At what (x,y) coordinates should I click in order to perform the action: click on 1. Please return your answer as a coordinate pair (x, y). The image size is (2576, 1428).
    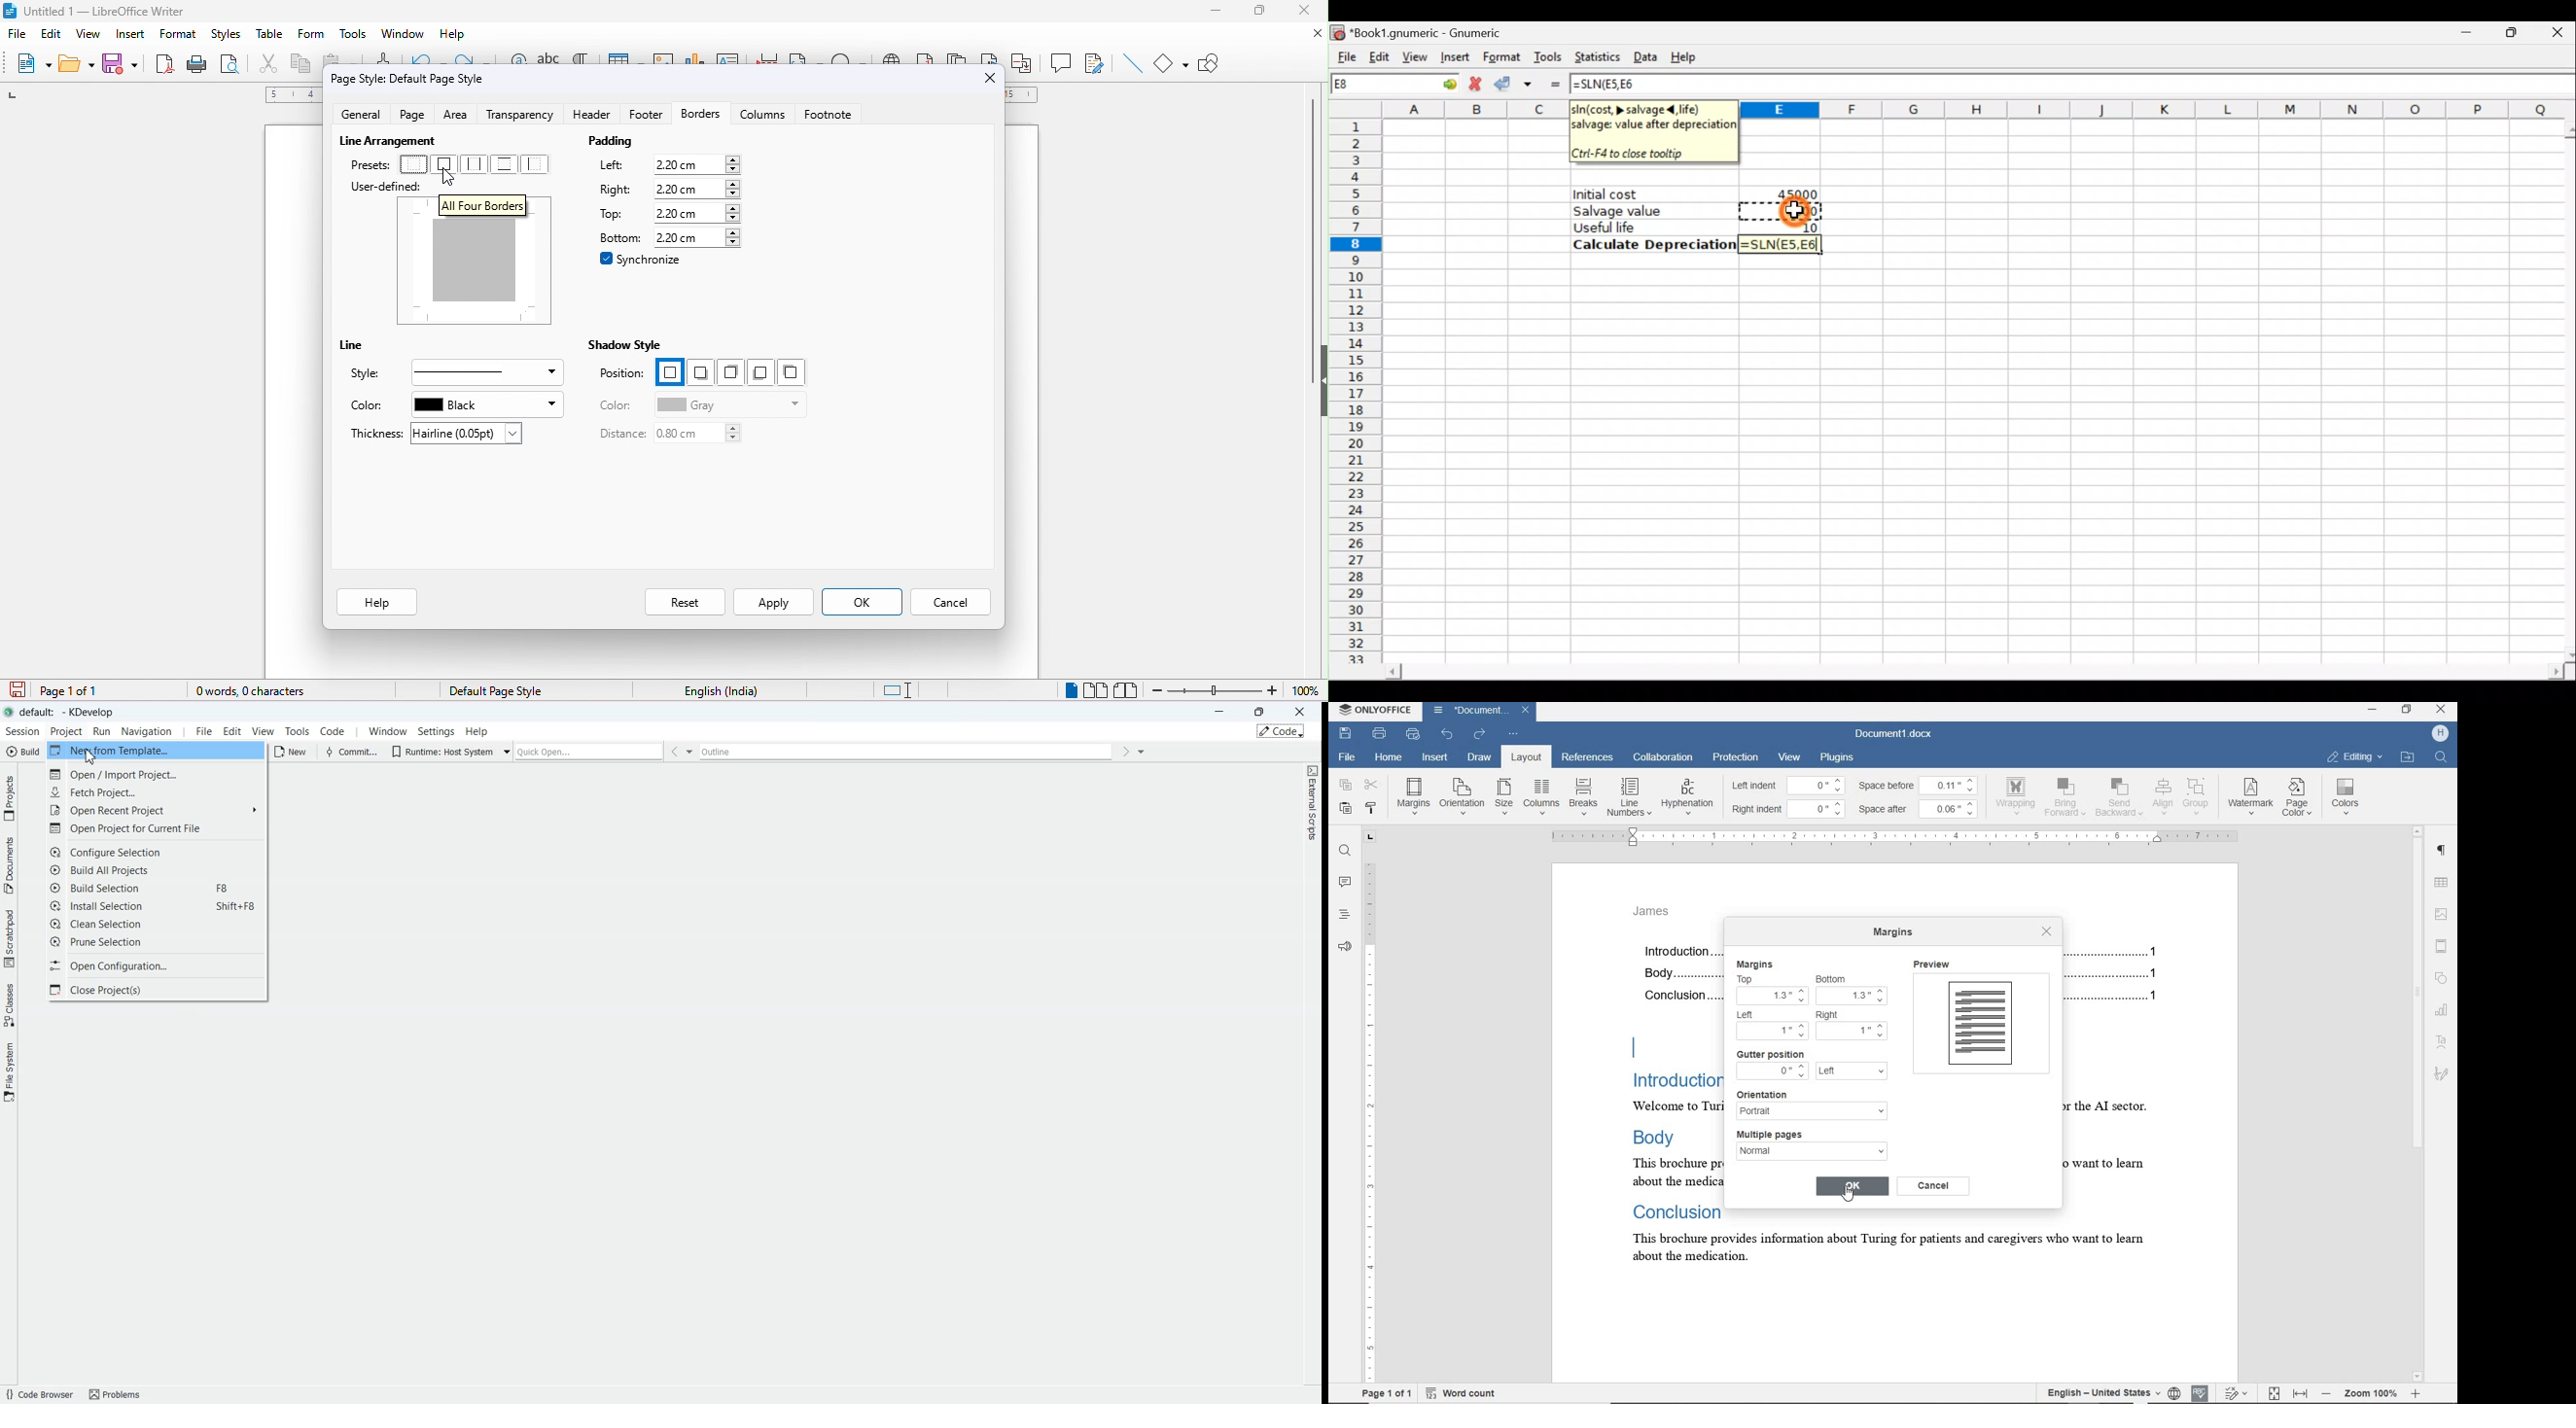
    Looking at the image, I should click on (1852, 1029).